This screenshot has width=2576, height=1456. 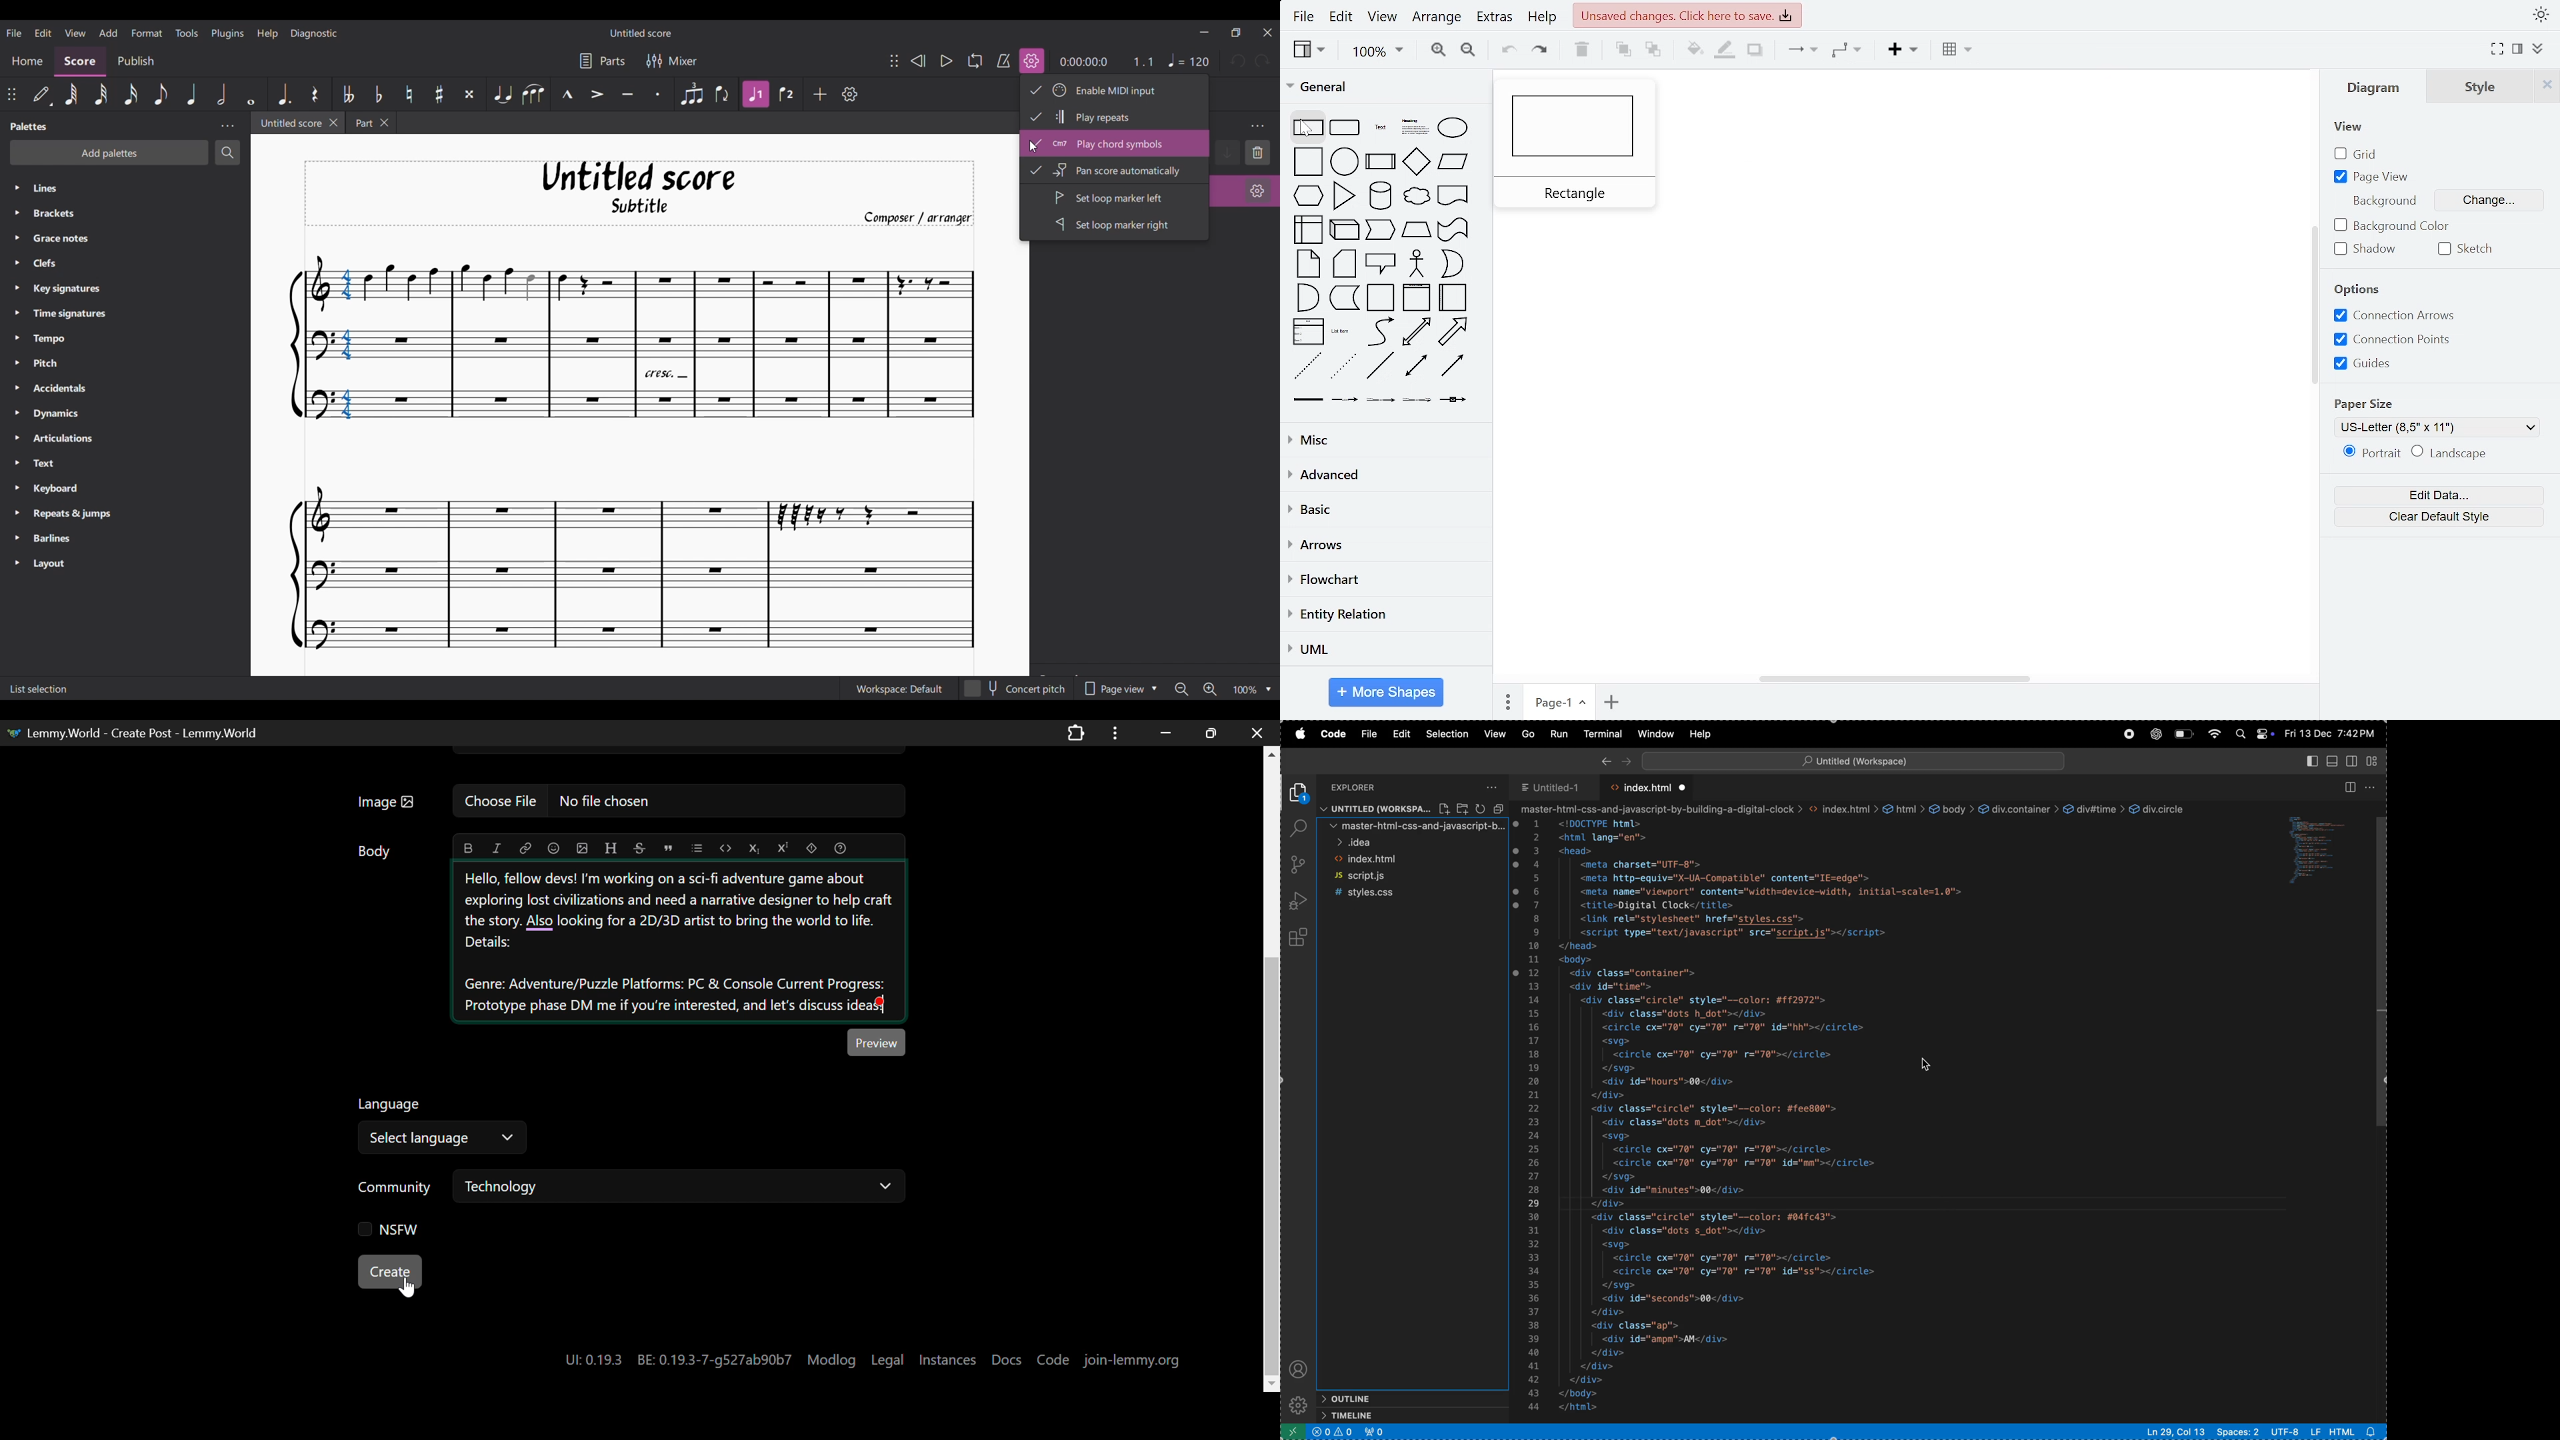 I want to click on delete, so click(x=1580, y=51).